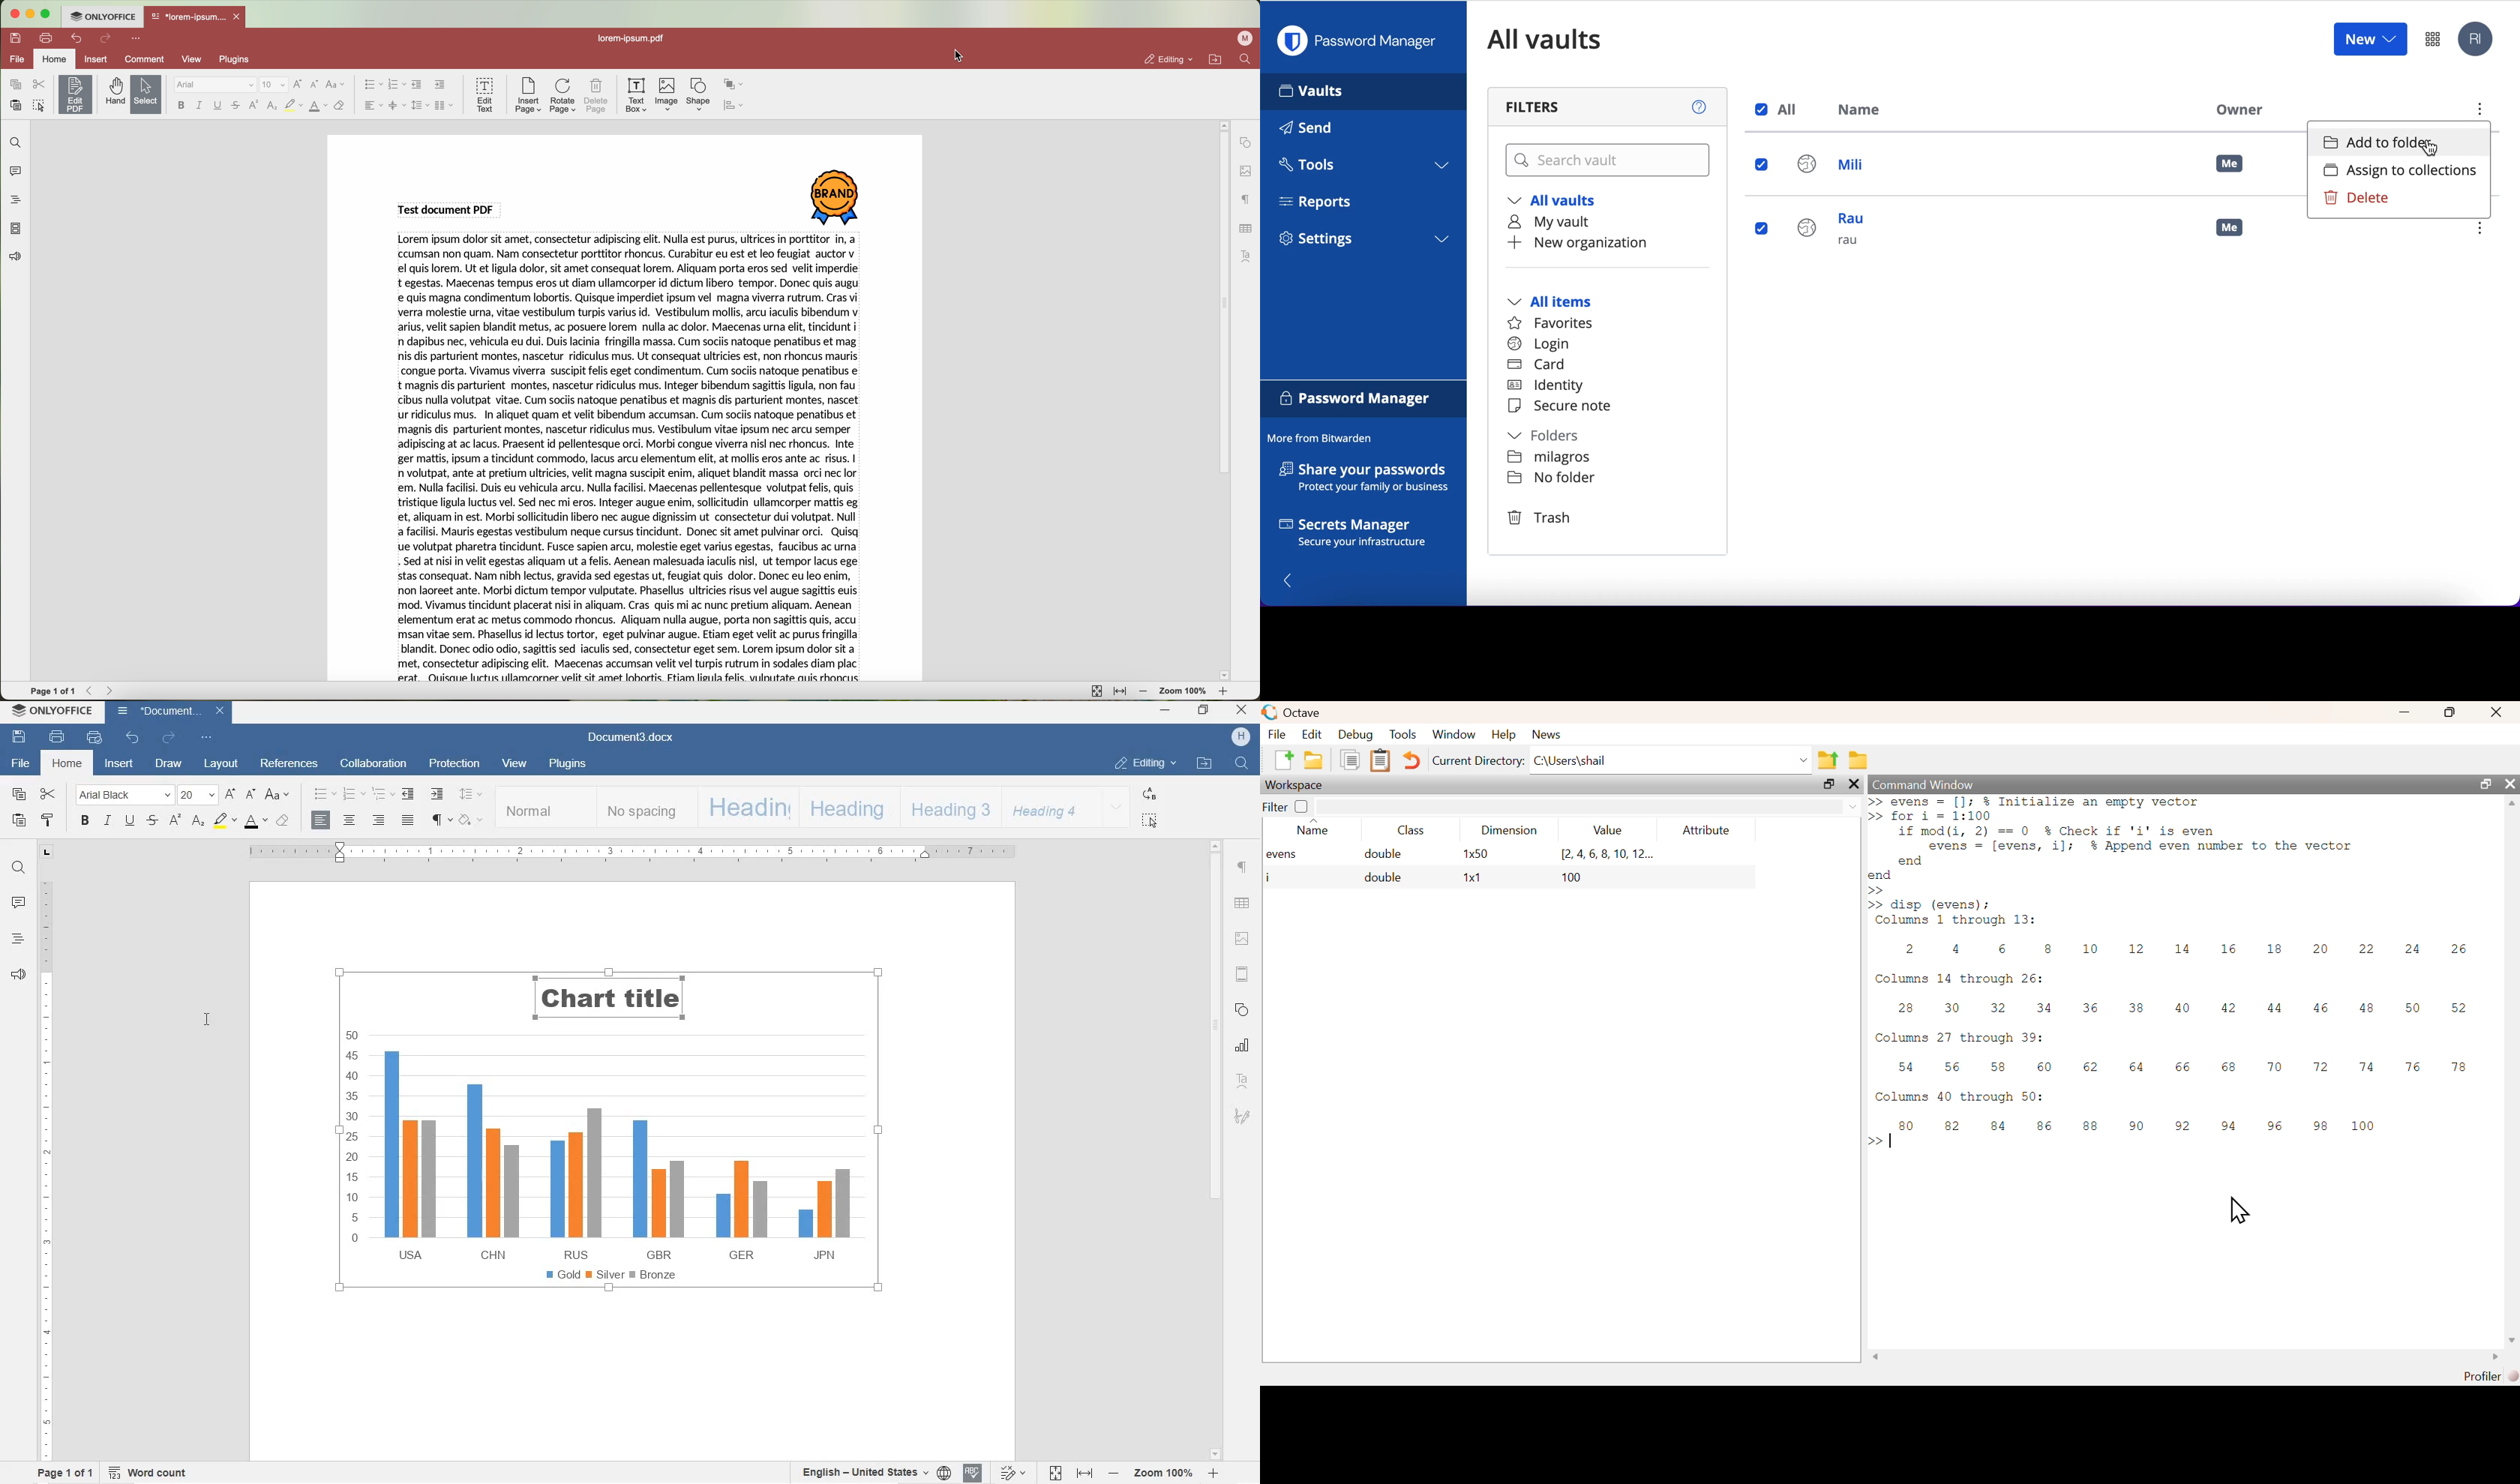 This screenshot has height=1484, width=2520. I want to click on DRAW, so click(169, 765).